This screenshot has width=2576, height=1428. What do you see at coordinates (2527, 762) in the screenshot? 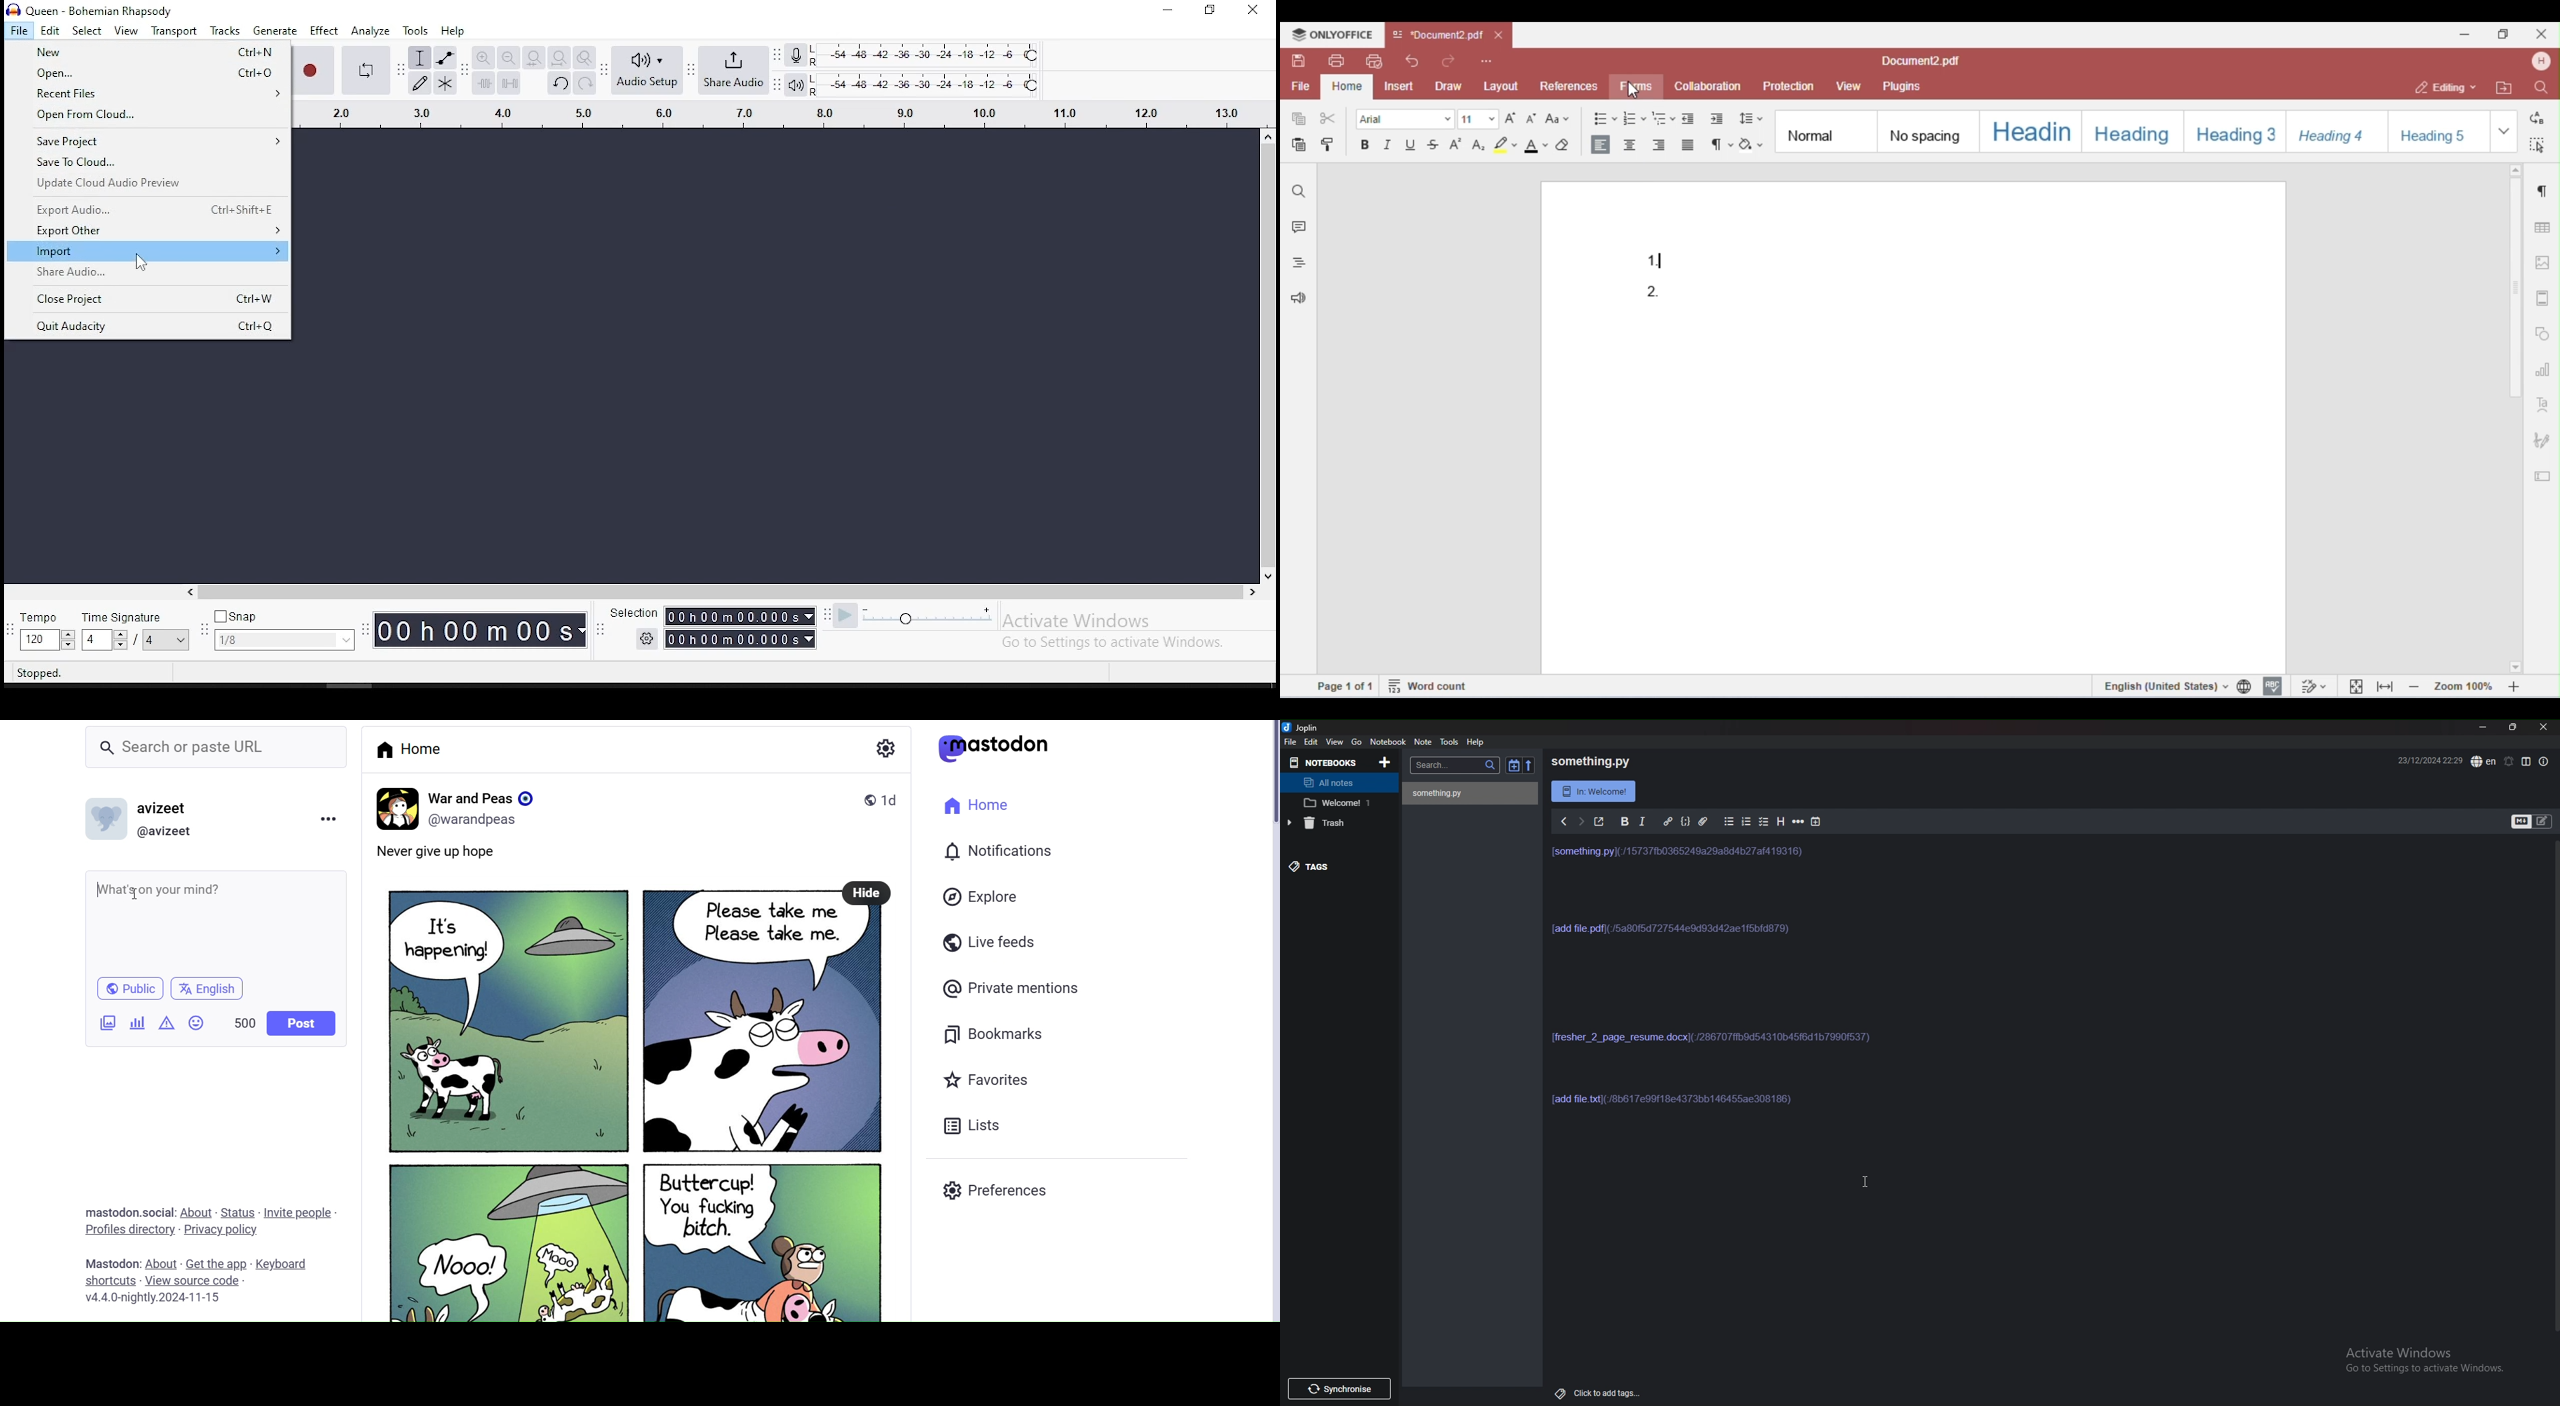
I see `toggle editor layout` at bounding box center [2527, 762].